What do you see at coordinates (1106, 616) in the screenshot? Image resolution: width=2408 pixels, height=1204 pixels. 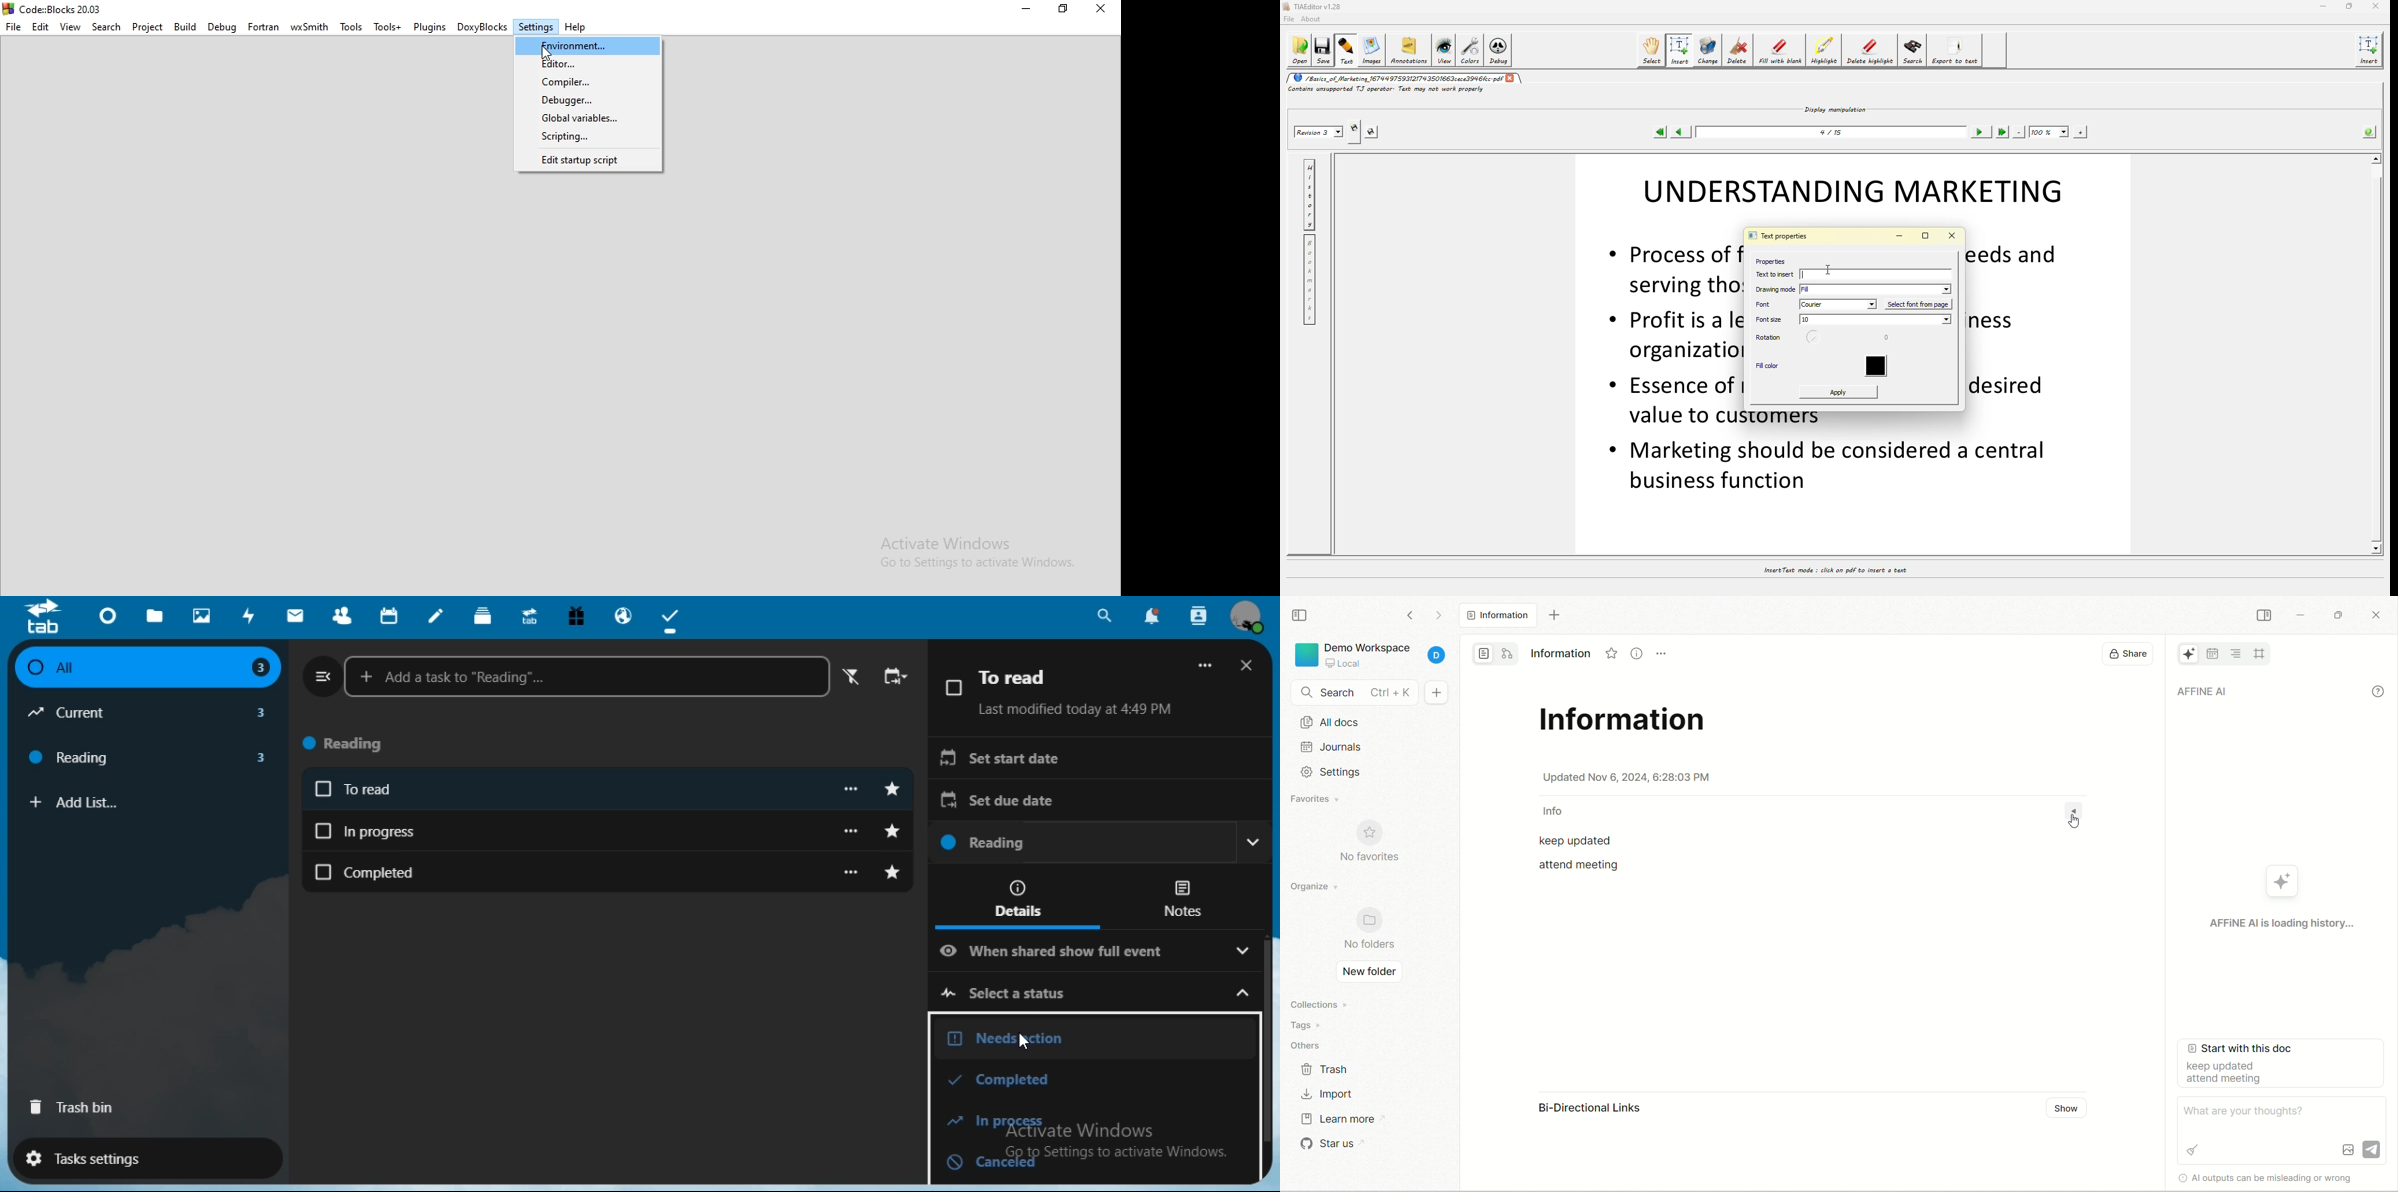 I see `search` at bounding box center [1106, 616].